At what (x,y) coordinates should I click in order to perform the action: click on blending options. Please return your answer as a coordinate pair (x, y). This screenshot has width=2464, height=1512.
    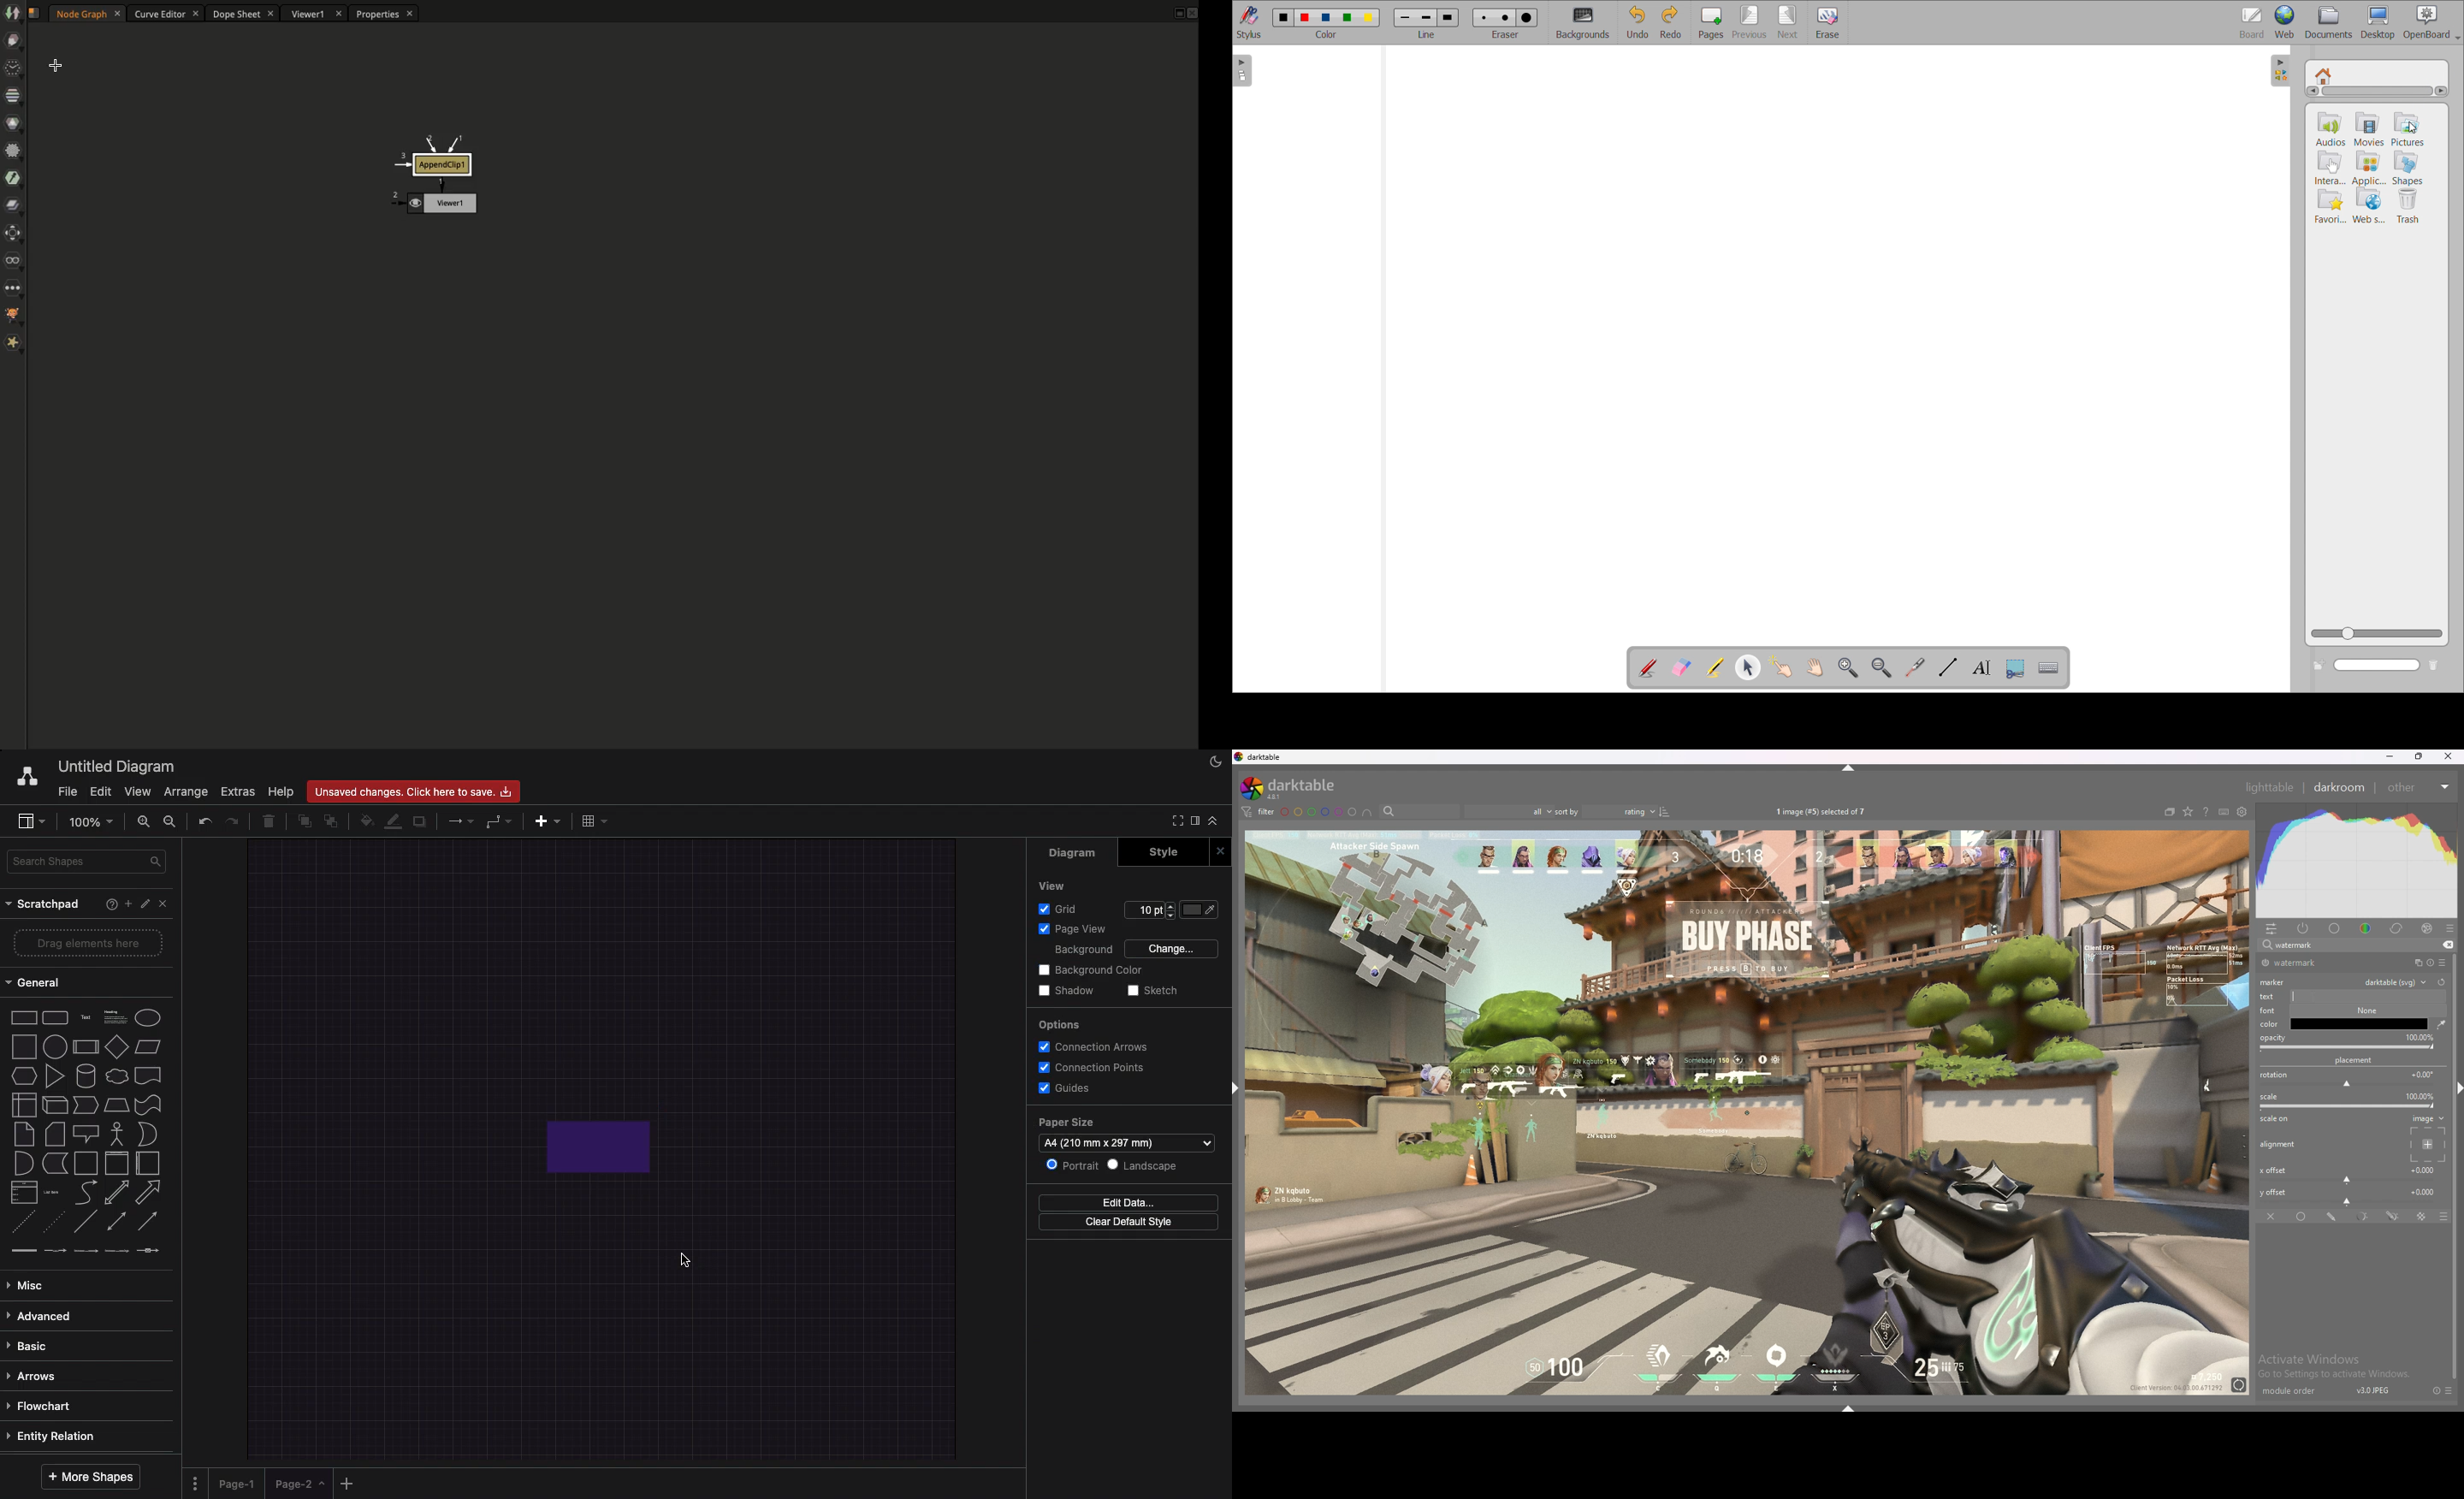
    Looking at the image, I should click on (2437, 1217).